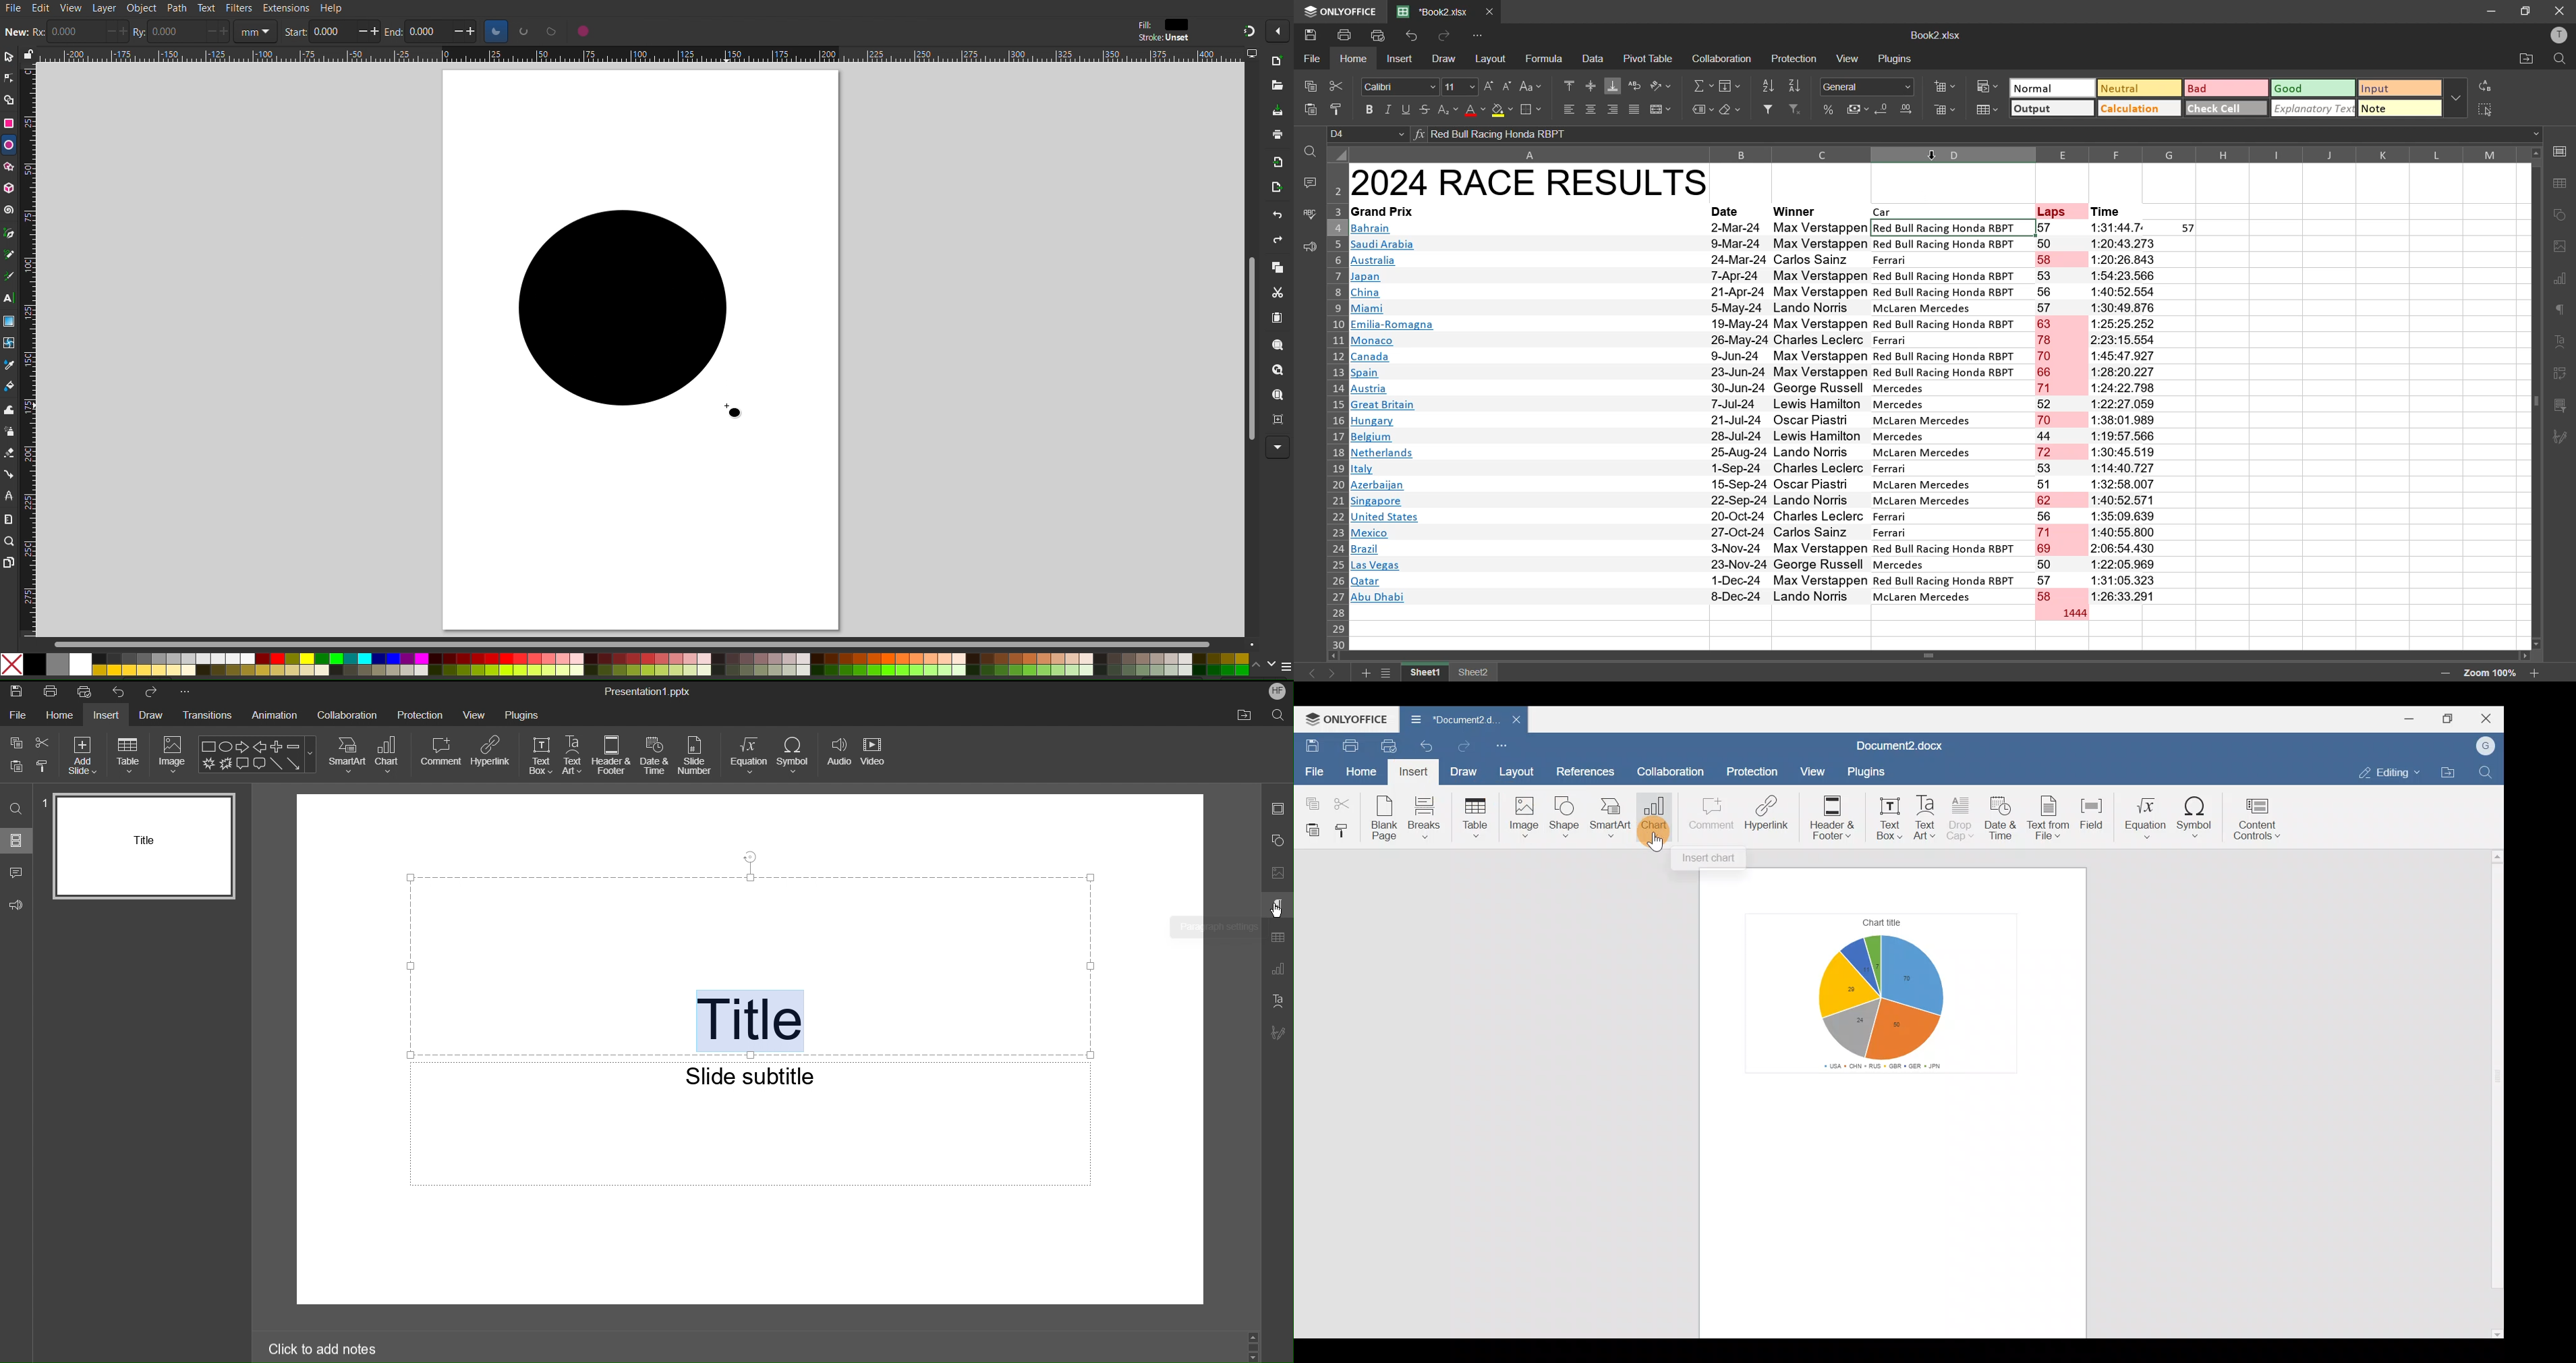 The image size is (2576, 1372). I want to click on cell address, so click(1369, 134).